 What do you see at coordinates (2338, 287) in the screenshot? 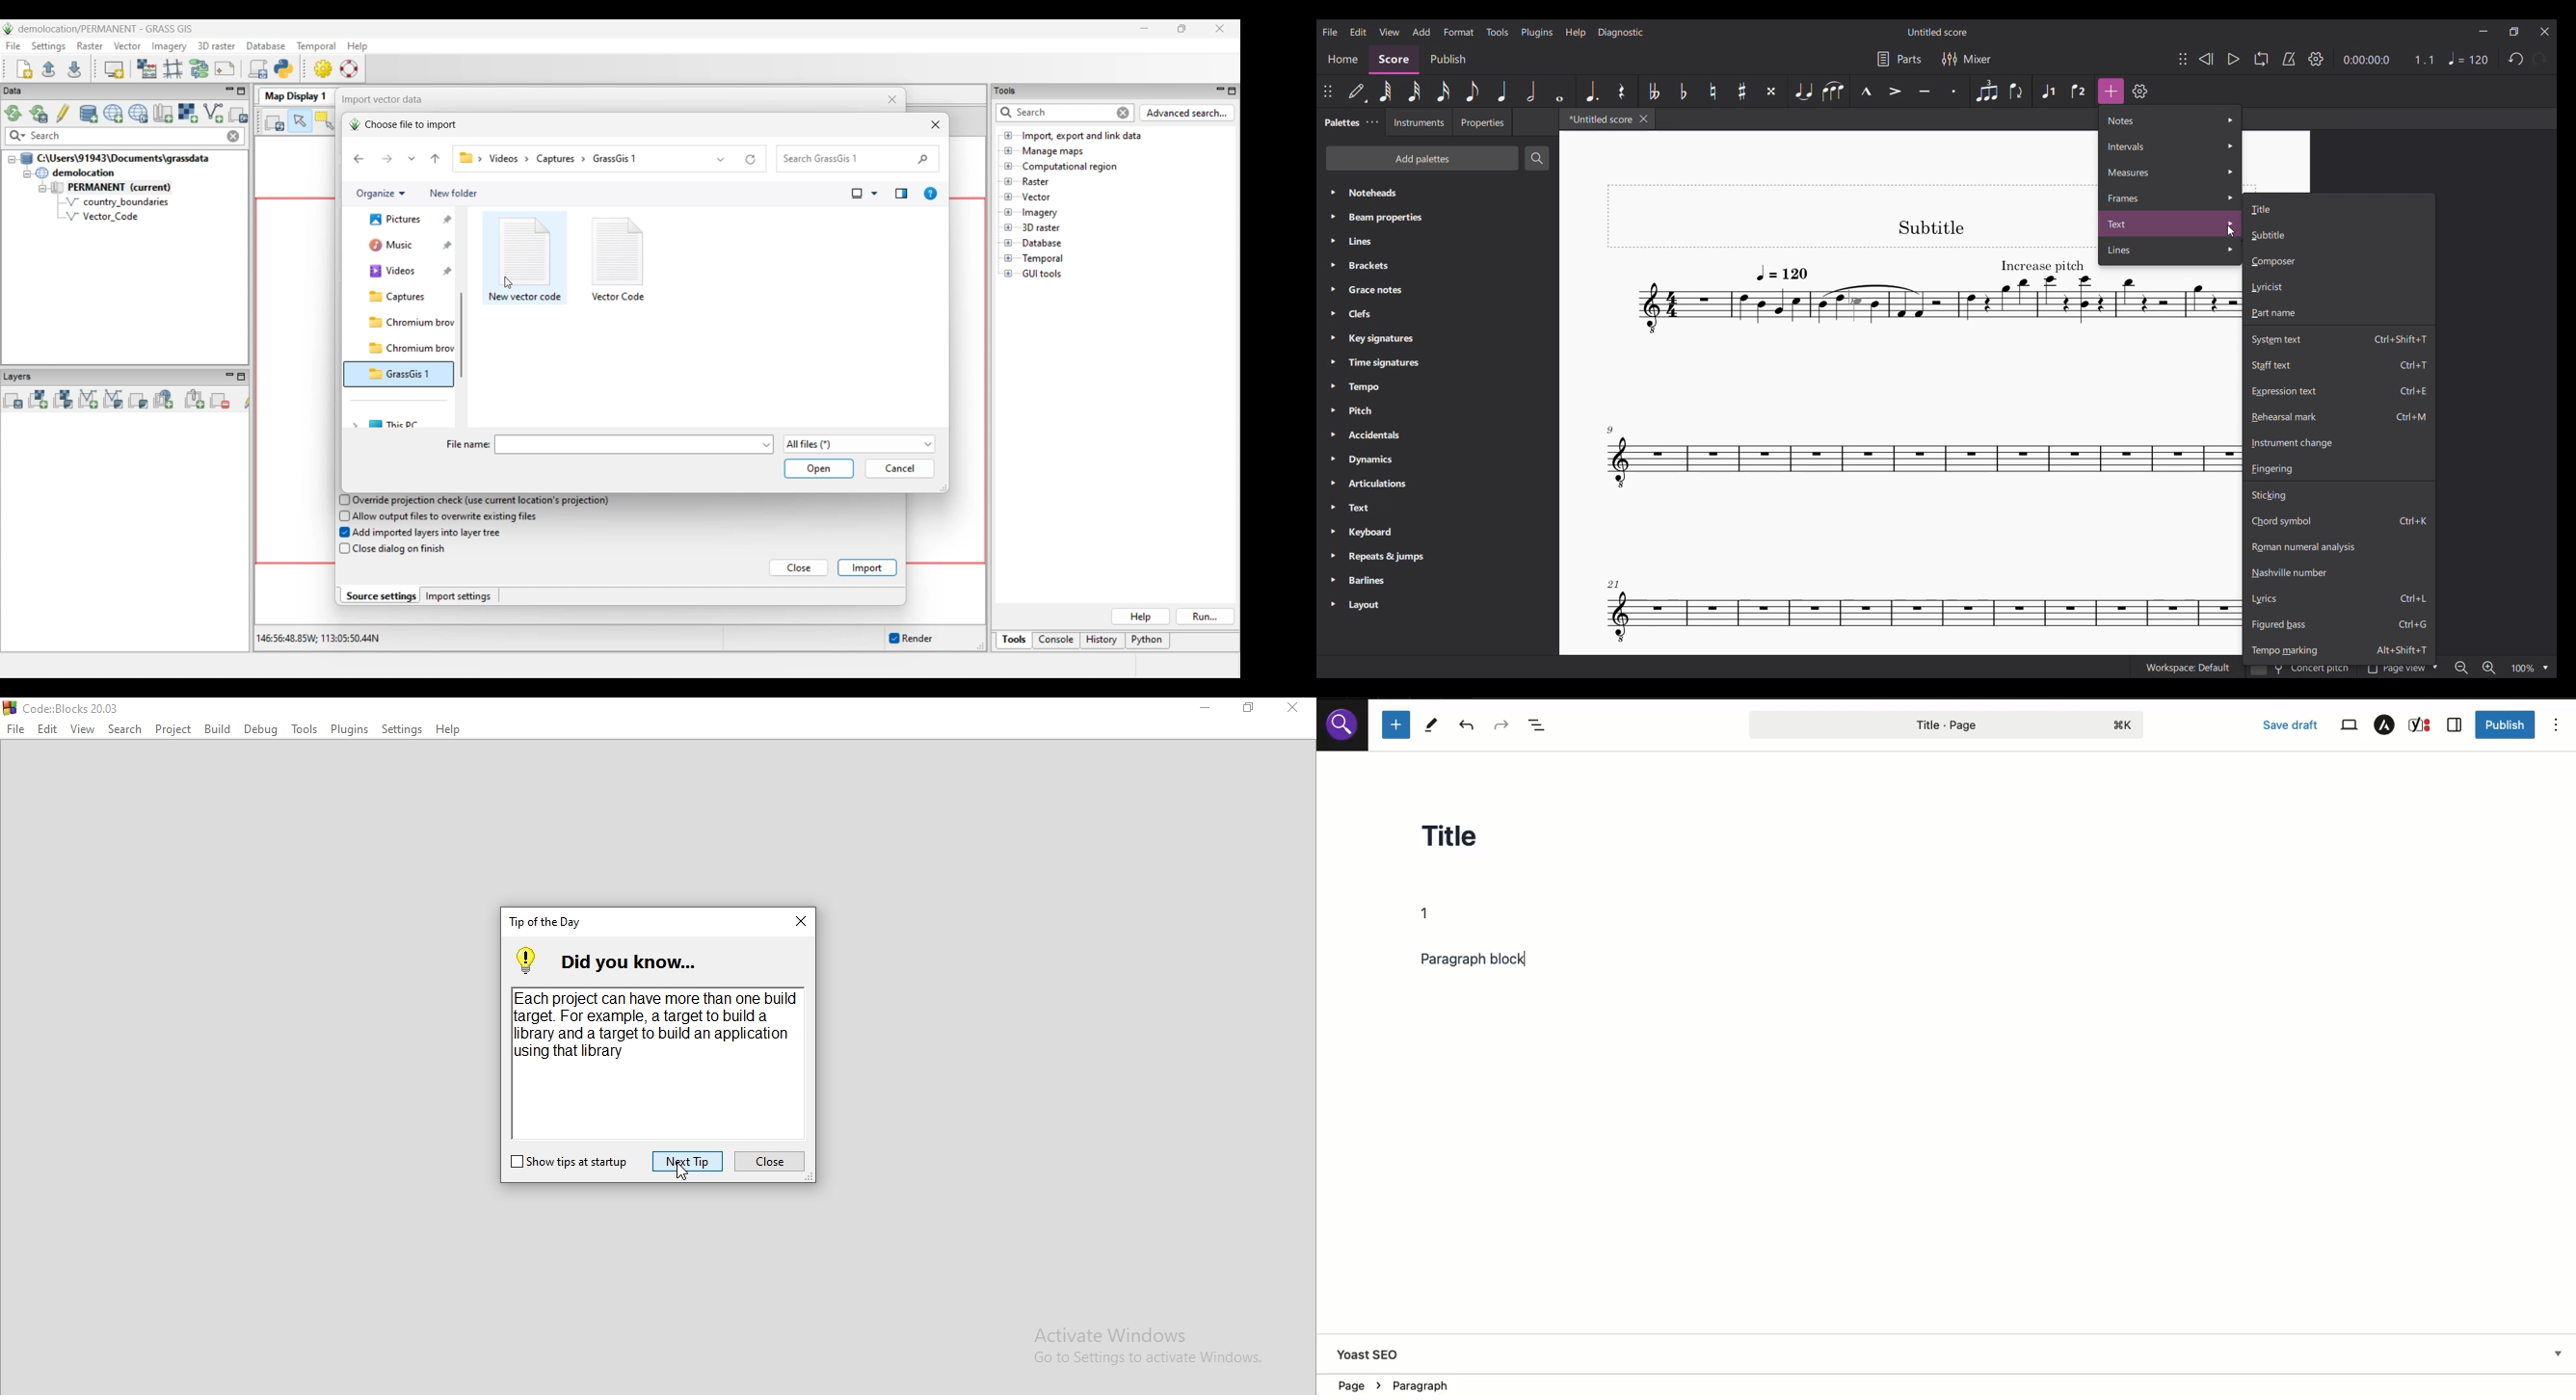
I see `Lyricist` at bounding box center [2338, 287].